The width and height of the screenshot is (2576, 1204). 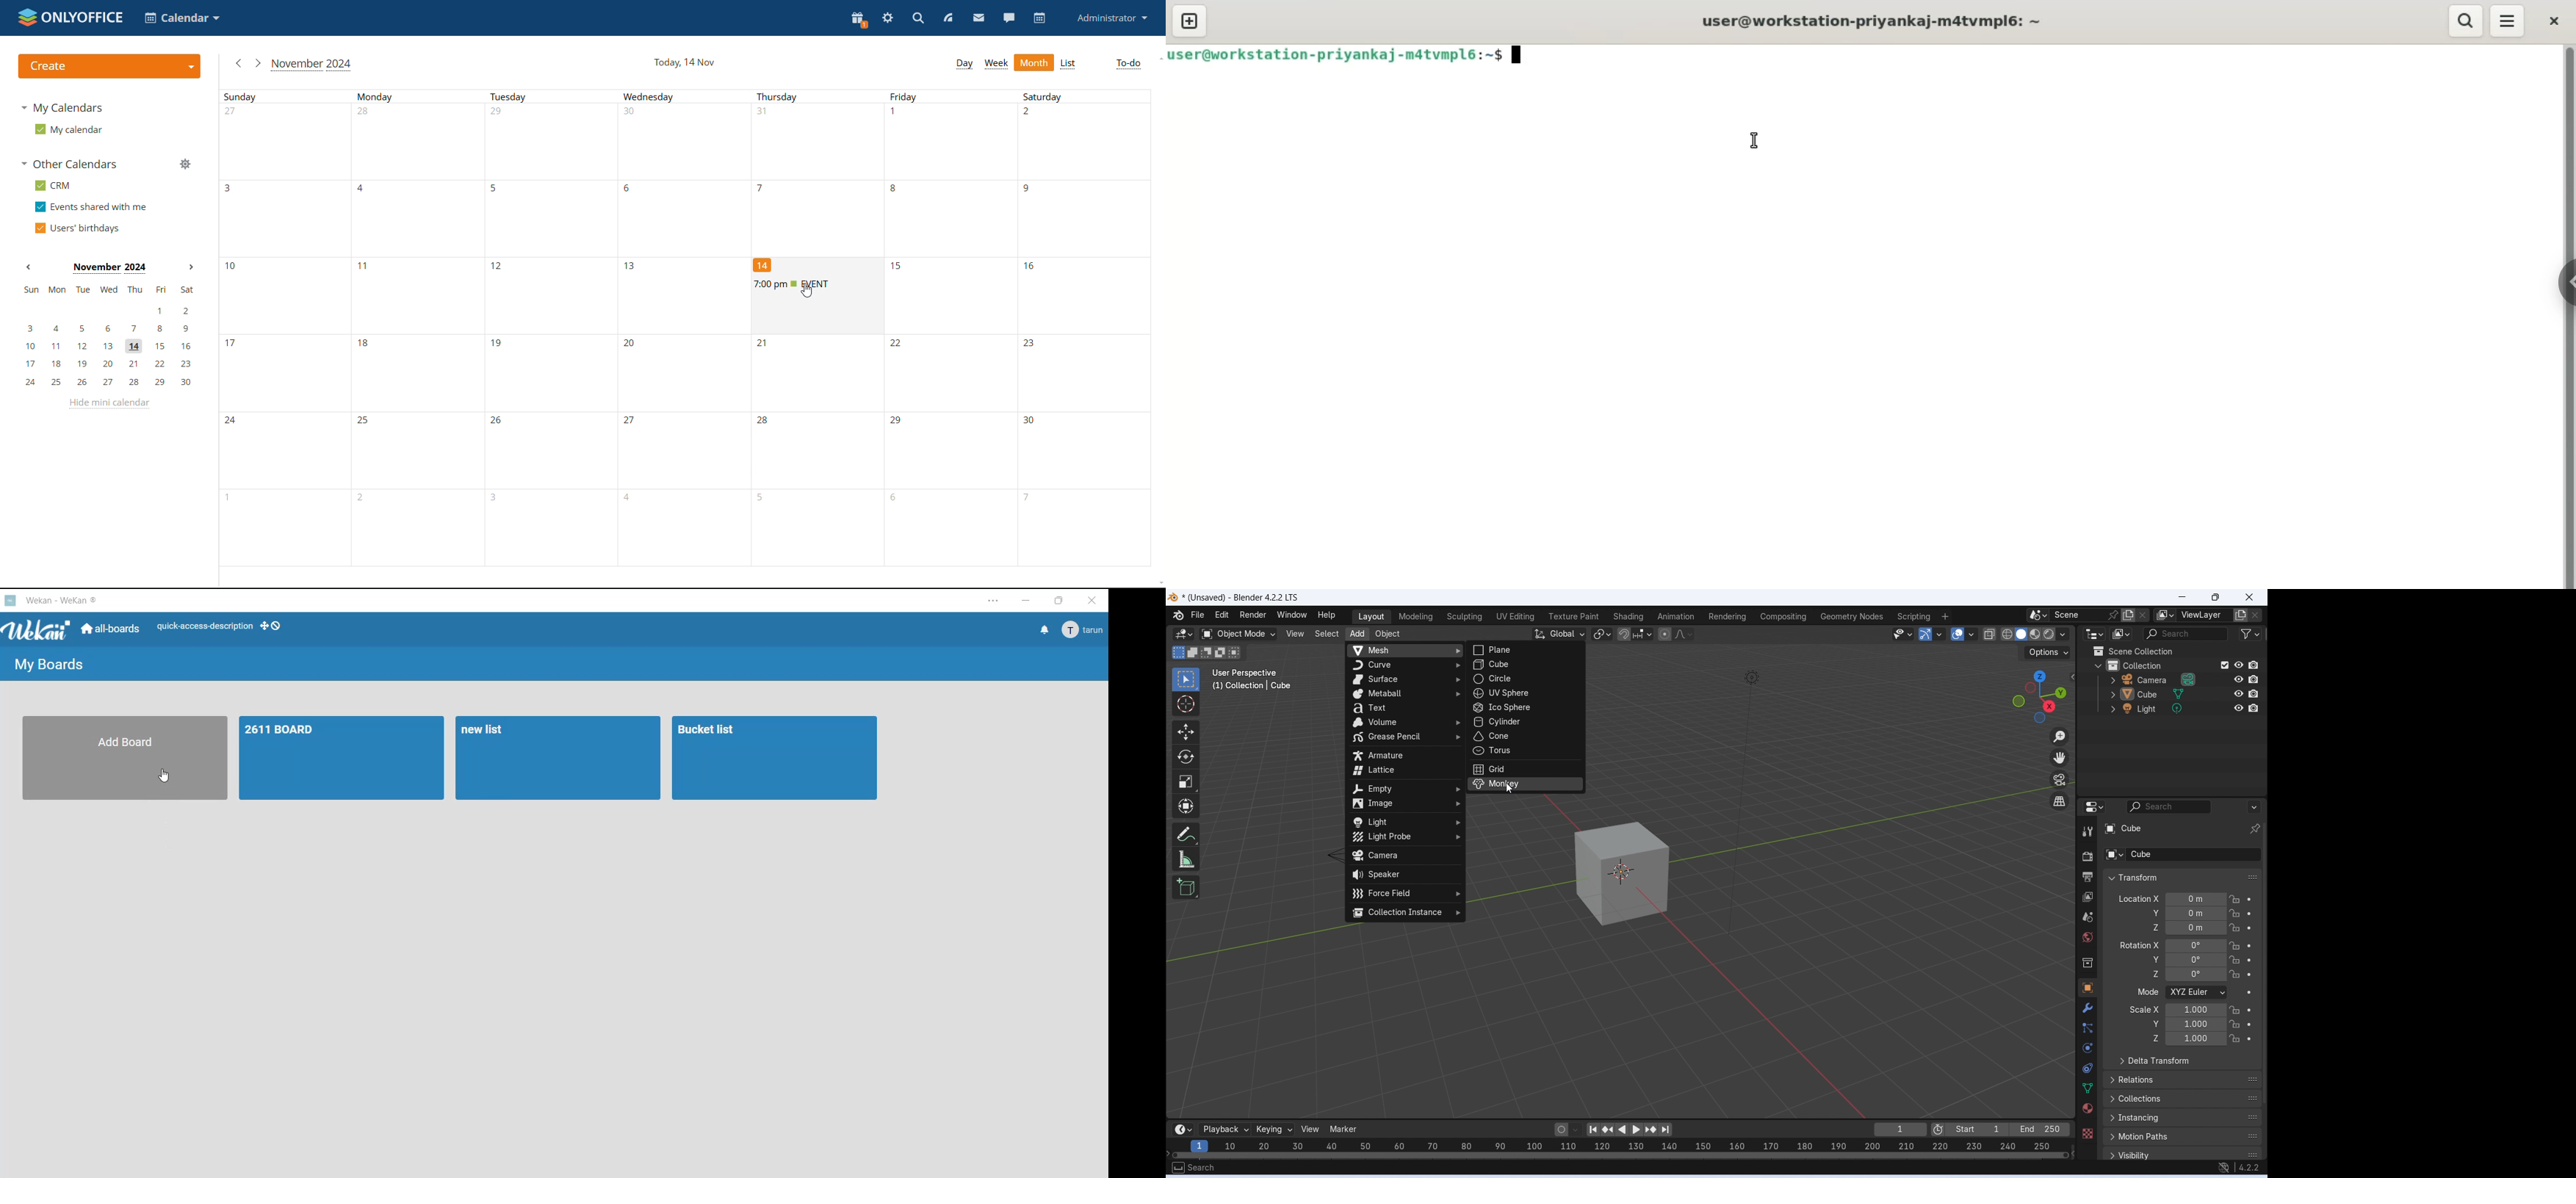 I want to click on chat, so click(x=1008, y=18).